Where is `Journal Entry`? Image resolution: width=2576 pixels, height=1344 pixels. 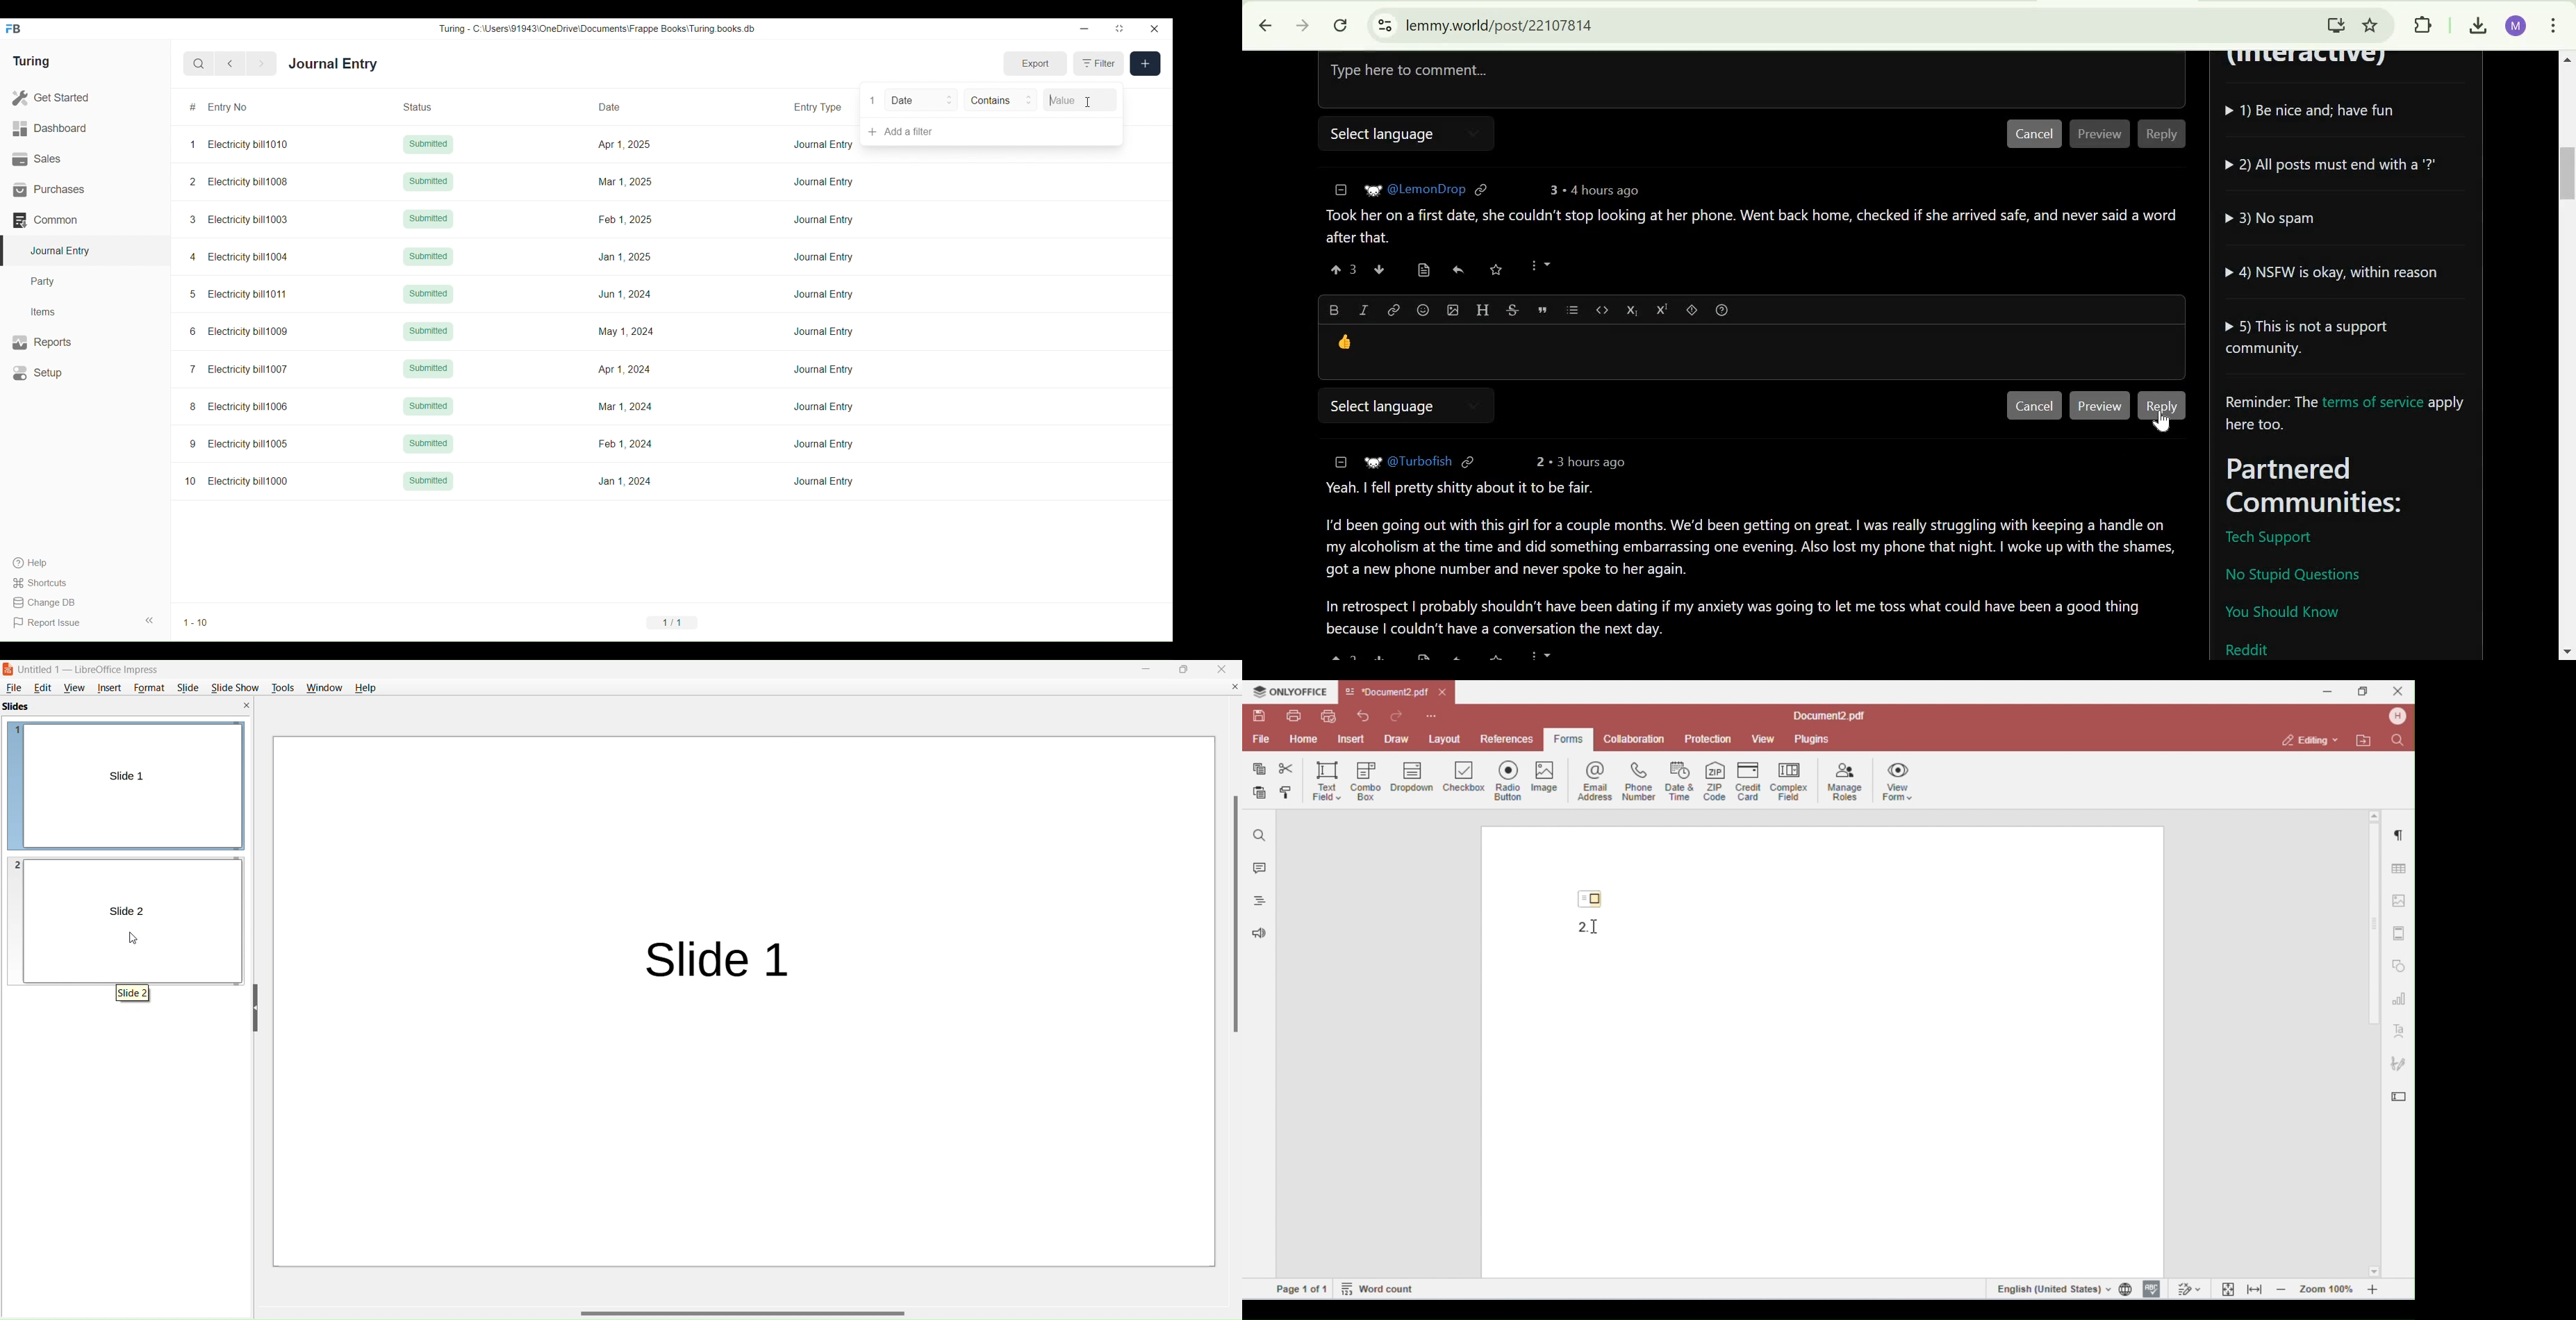
Journal Entry is located at coordinates (824, 182).